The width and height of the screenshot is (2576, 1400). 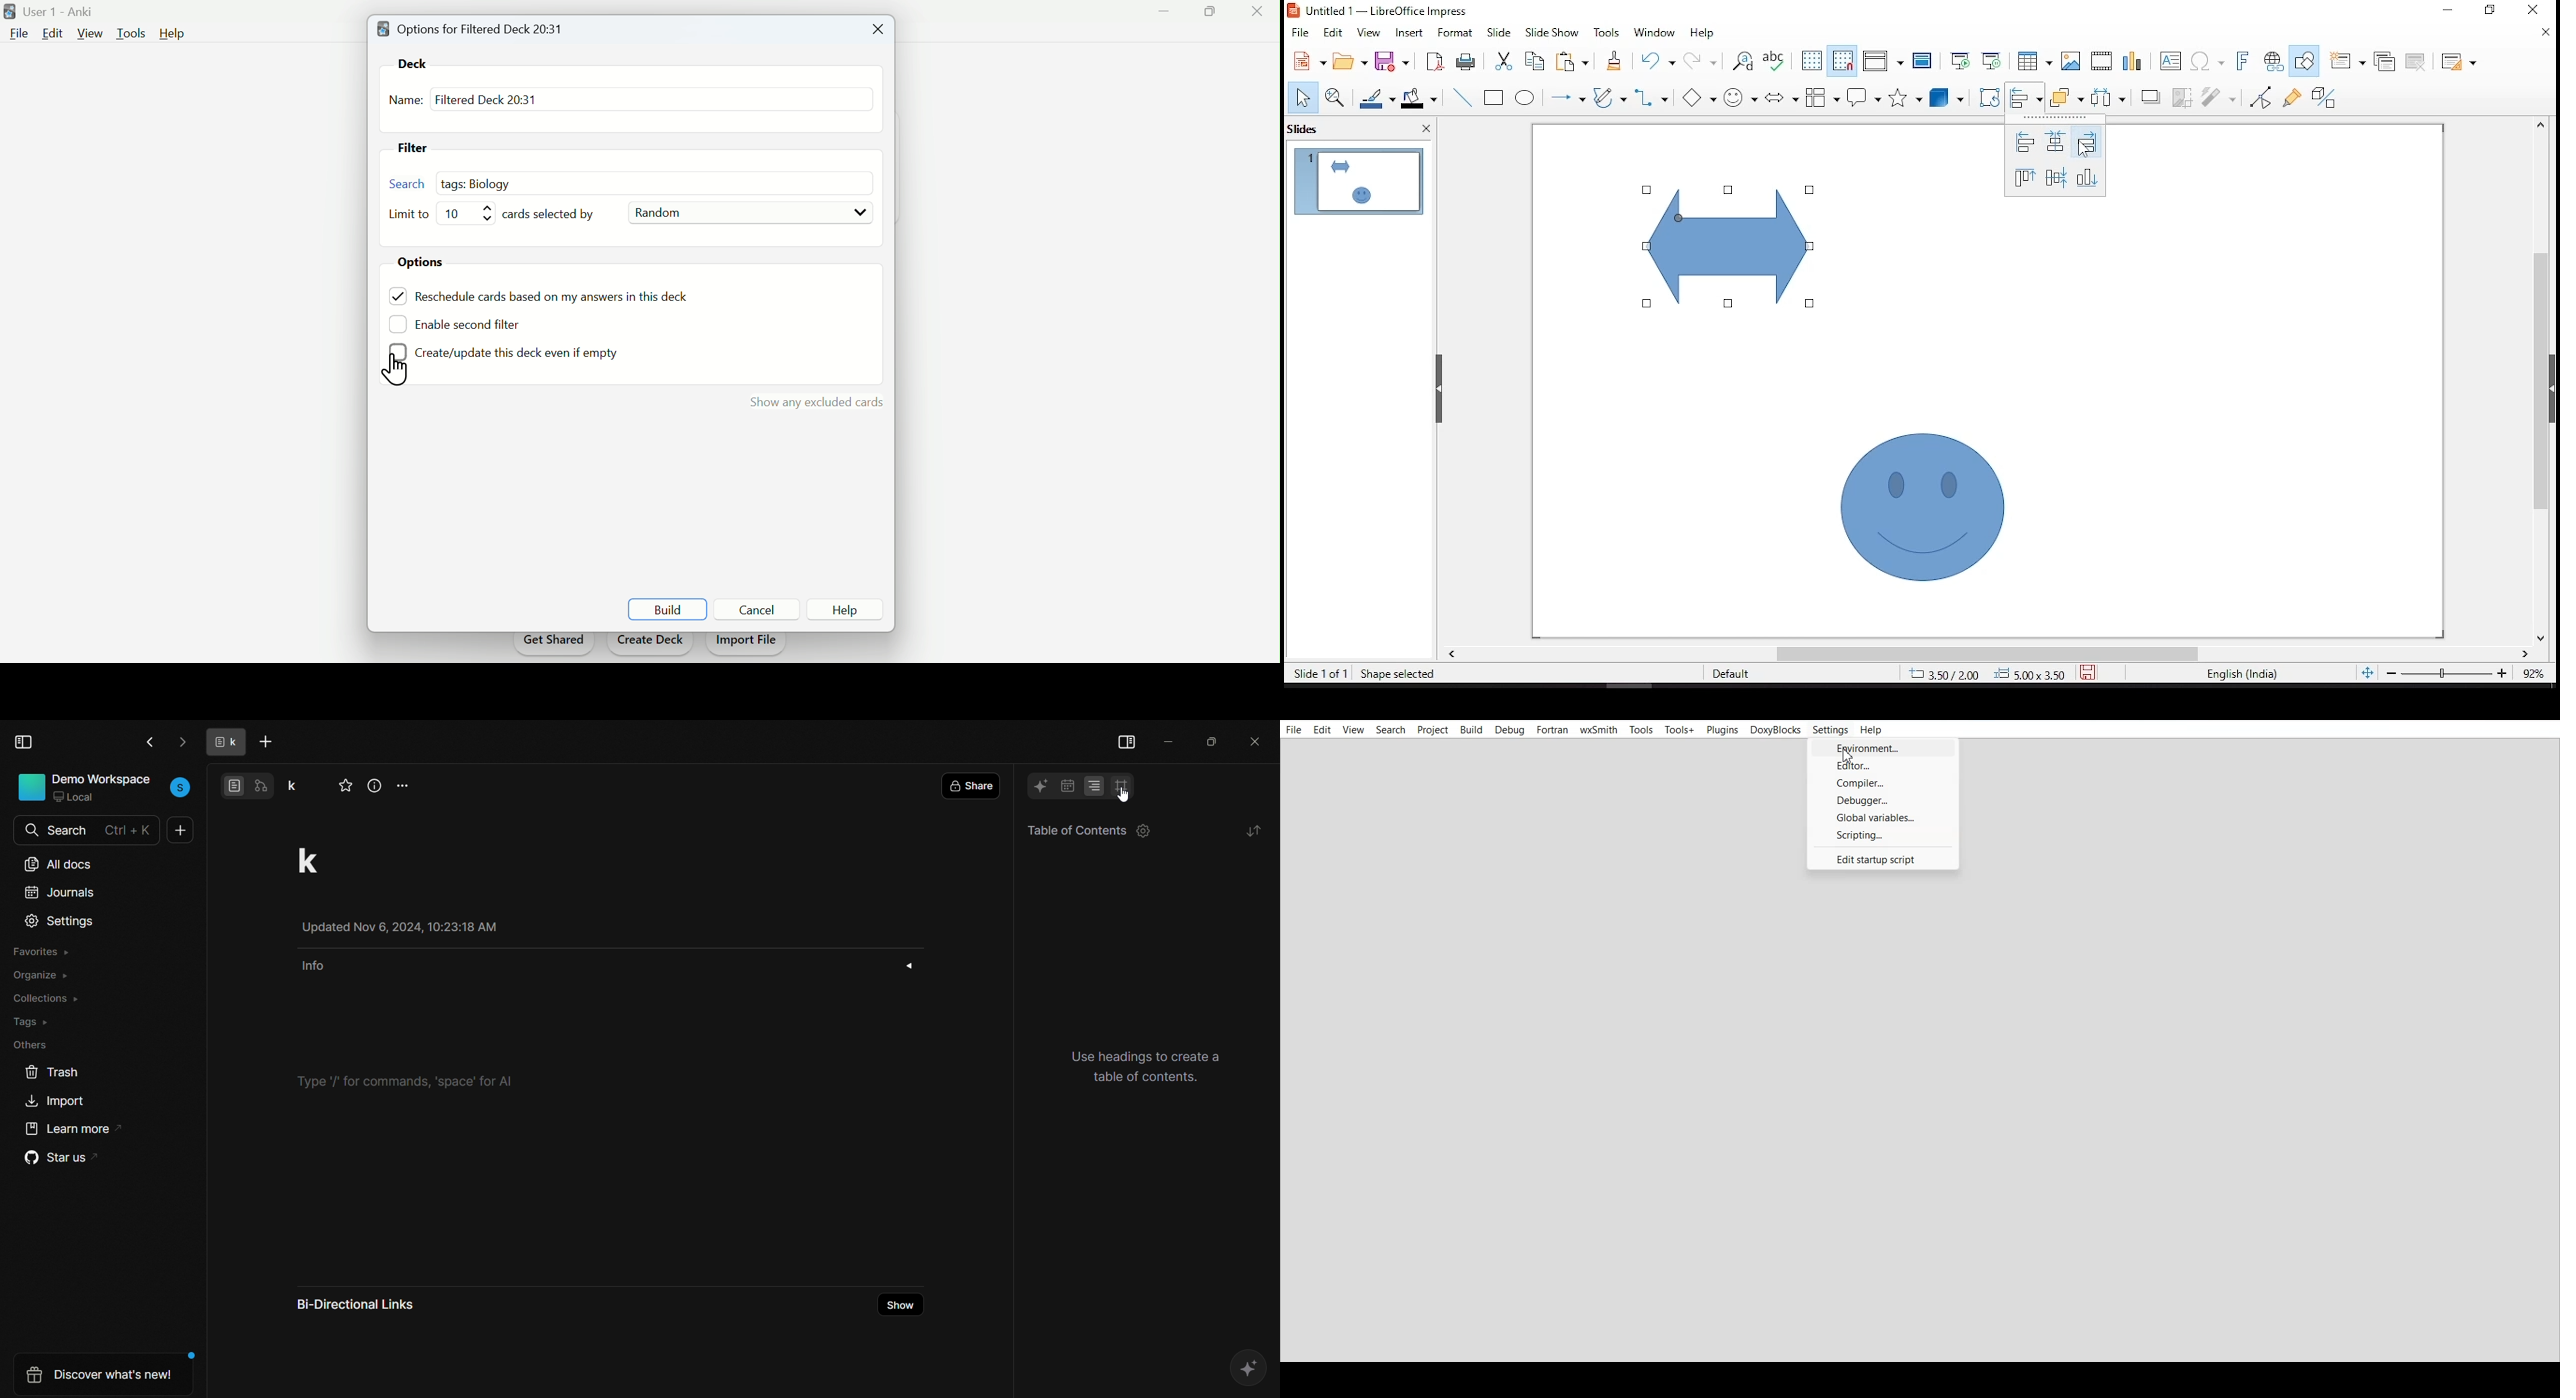 What do you see at coordinates (1743, 96) in the screenshot?
I see `symbol shapes` at bounding box center [1743, 96].